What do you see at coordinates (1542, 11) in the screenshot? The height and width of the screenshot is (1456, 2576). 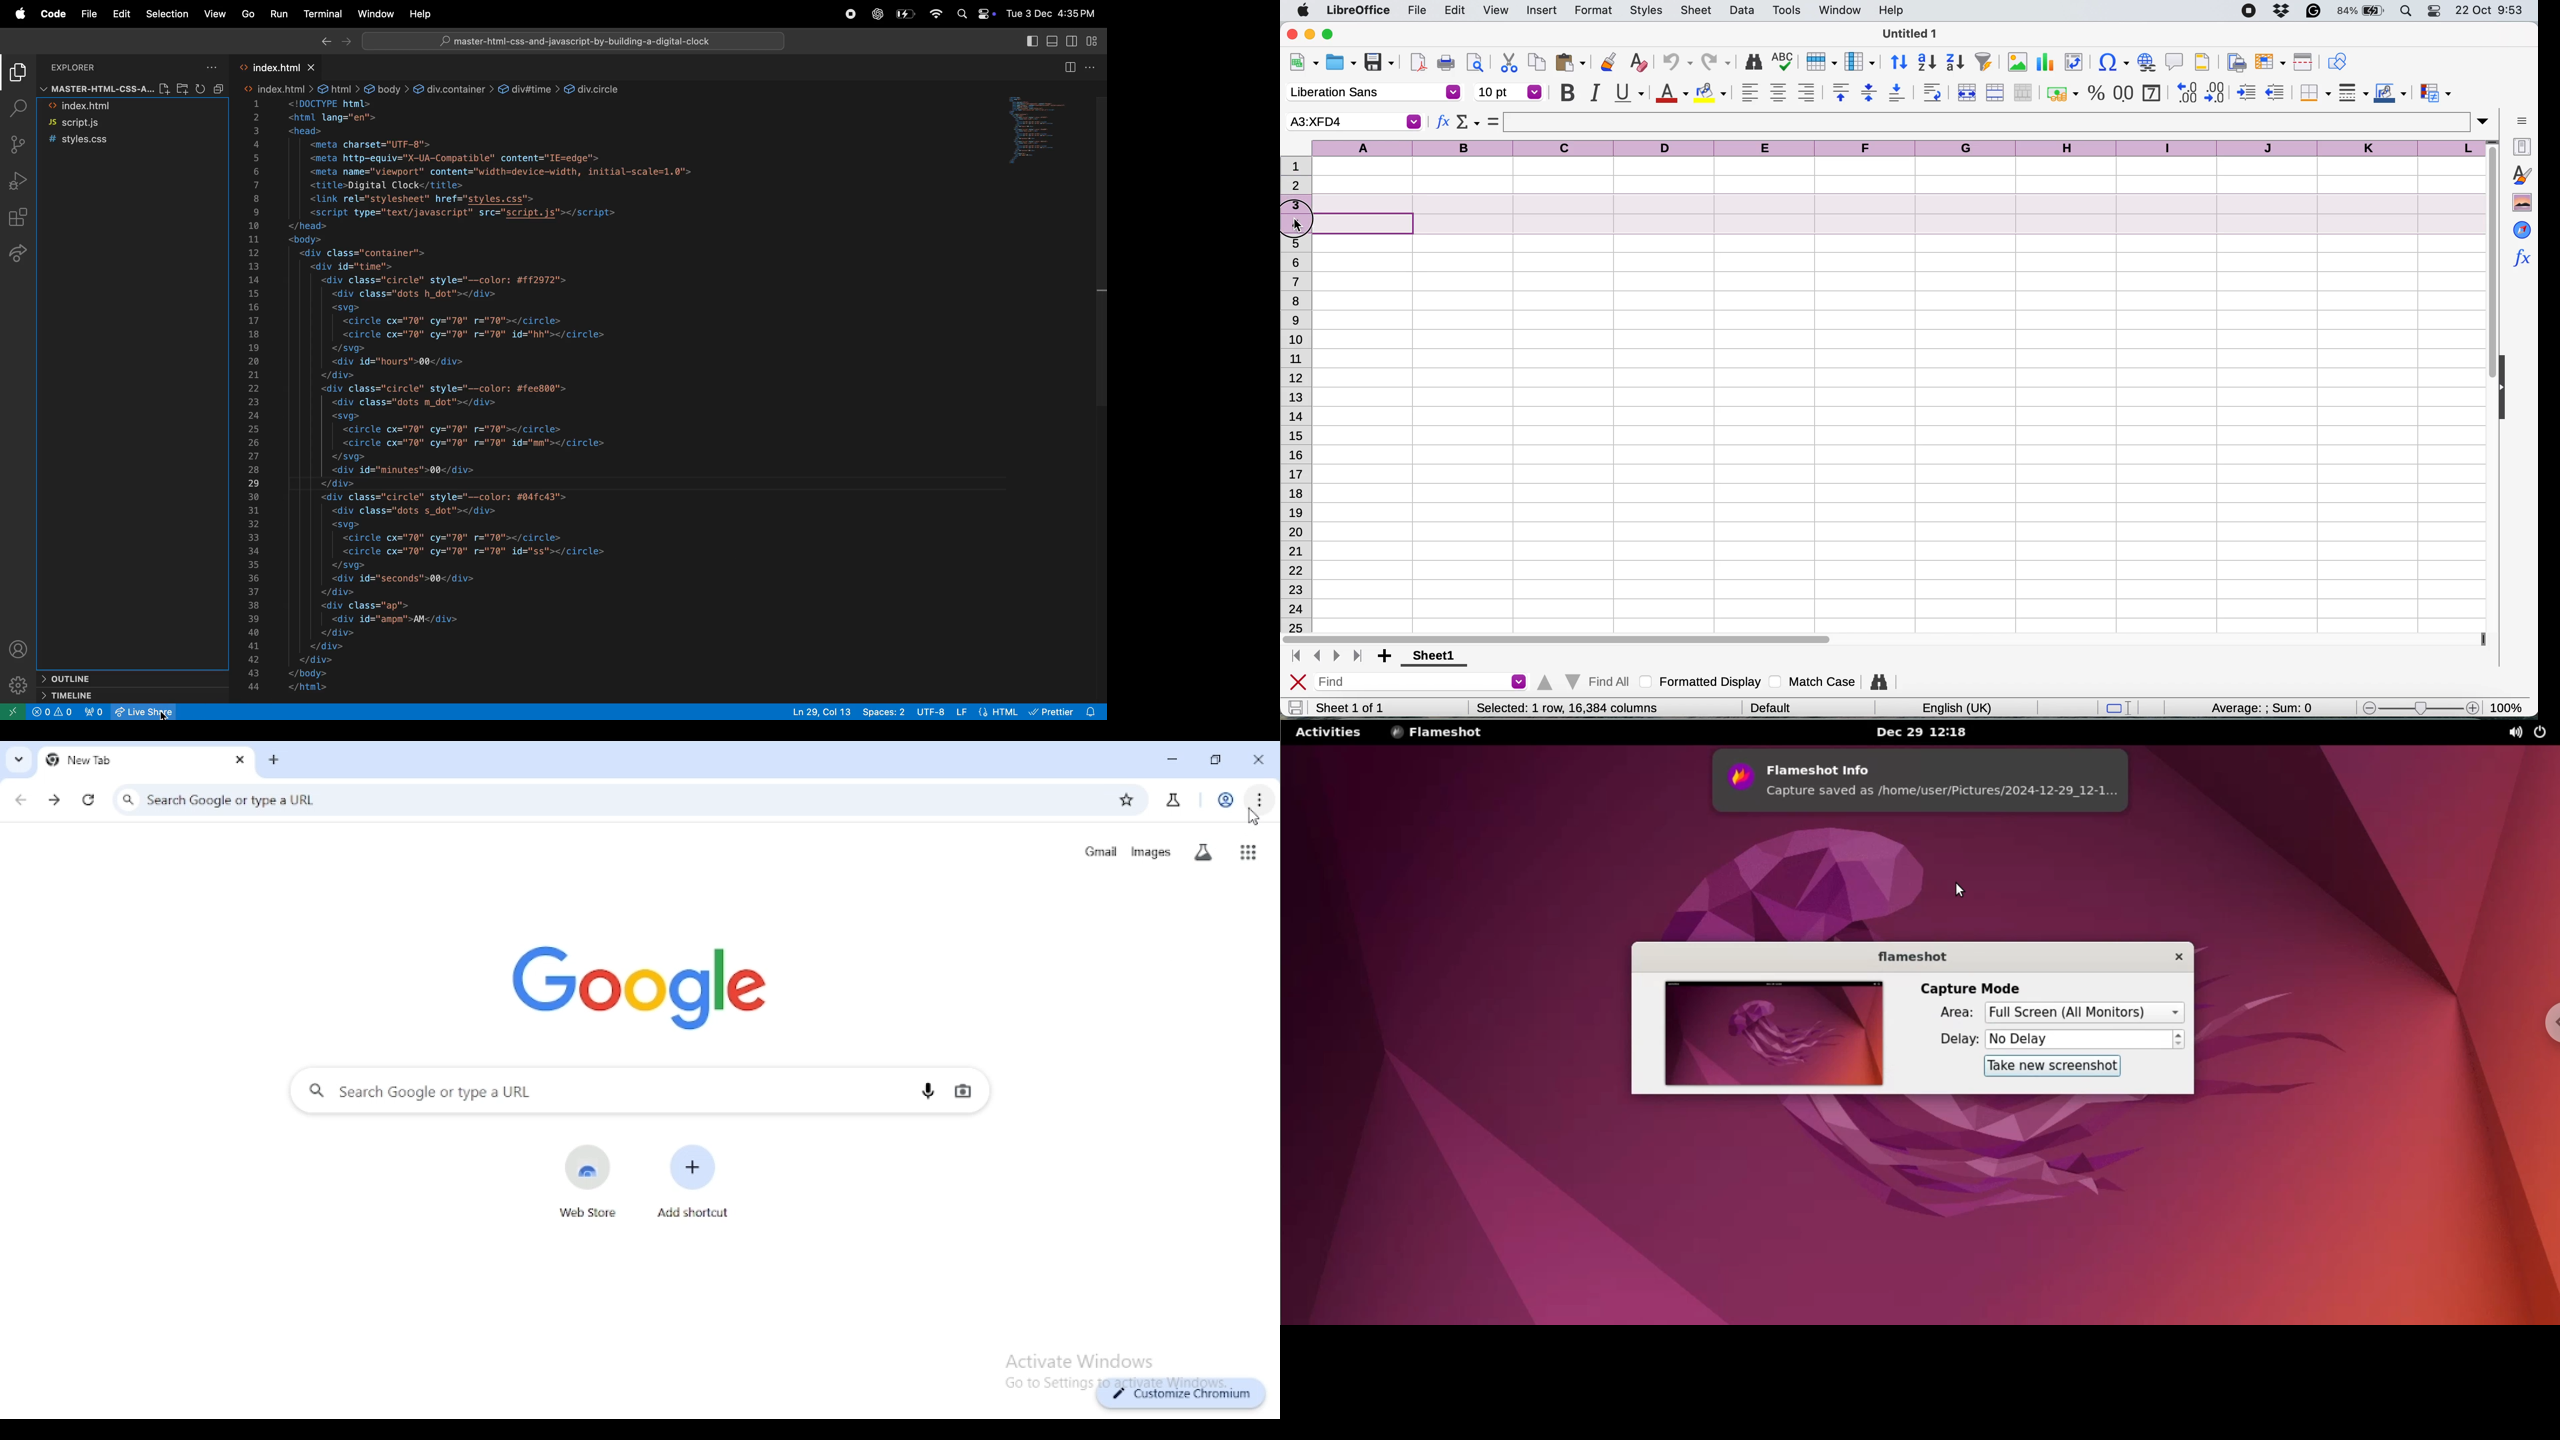 I see `insert` at bounding box center [1542, 11].